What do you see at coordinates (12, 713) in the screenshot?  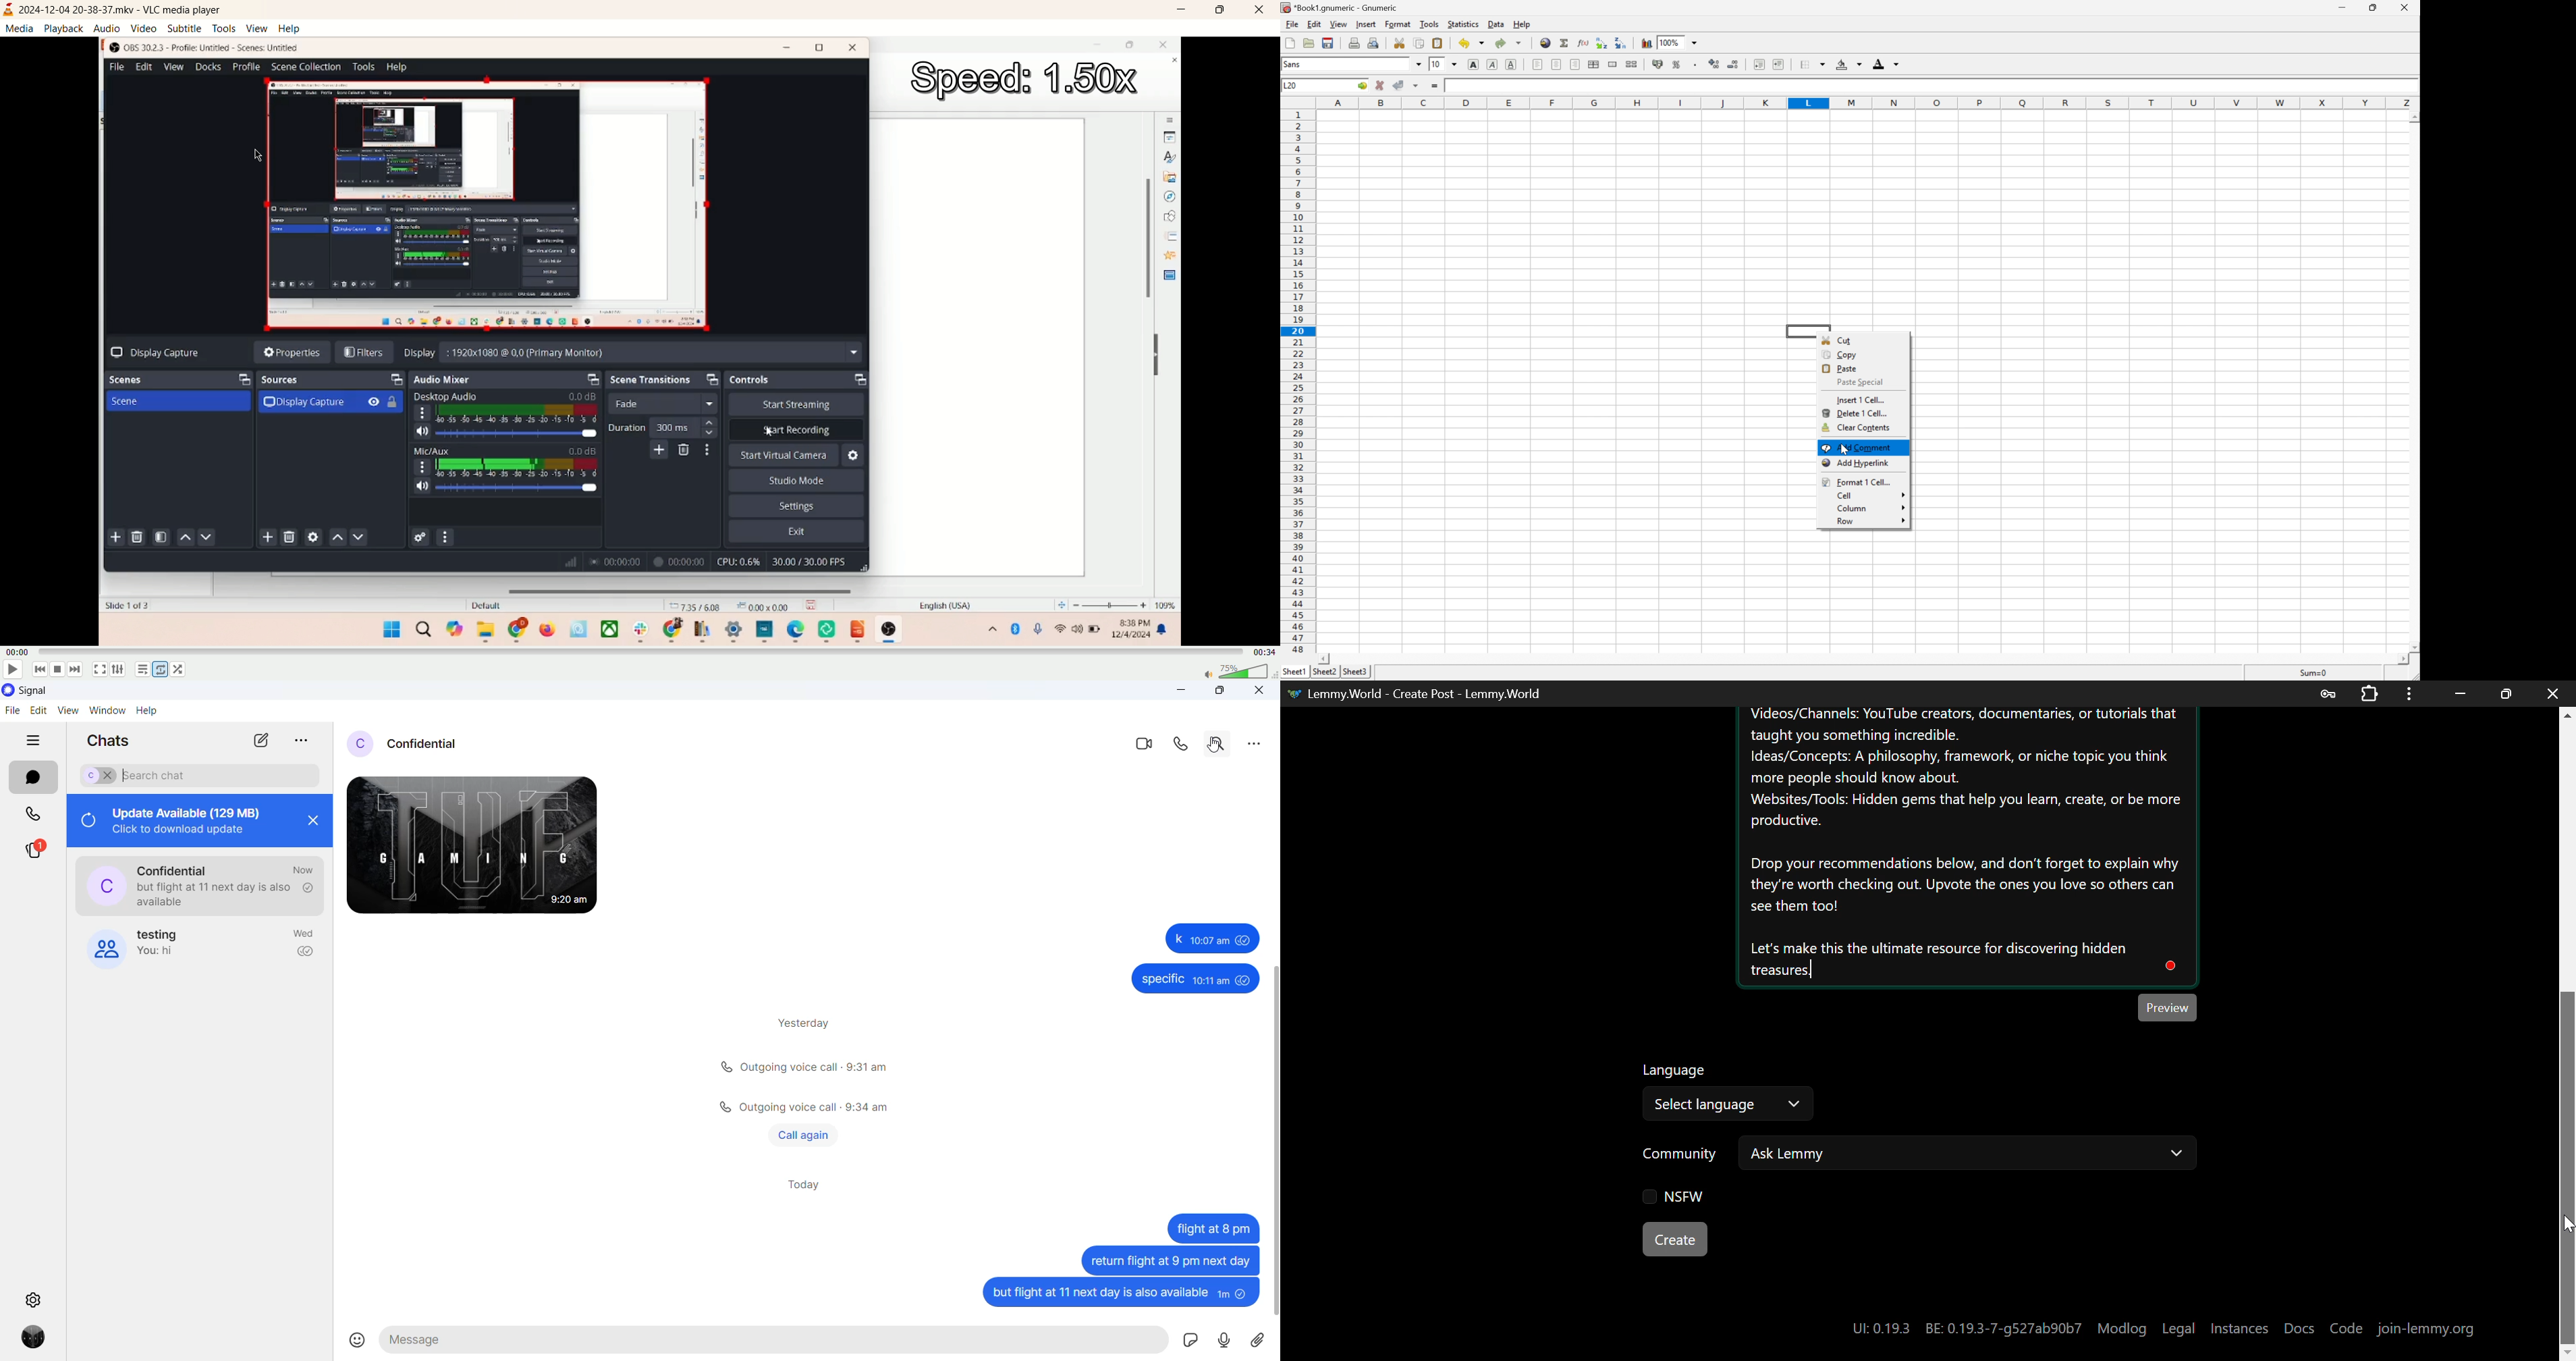 I see `file` at bounding box center [12, 713].